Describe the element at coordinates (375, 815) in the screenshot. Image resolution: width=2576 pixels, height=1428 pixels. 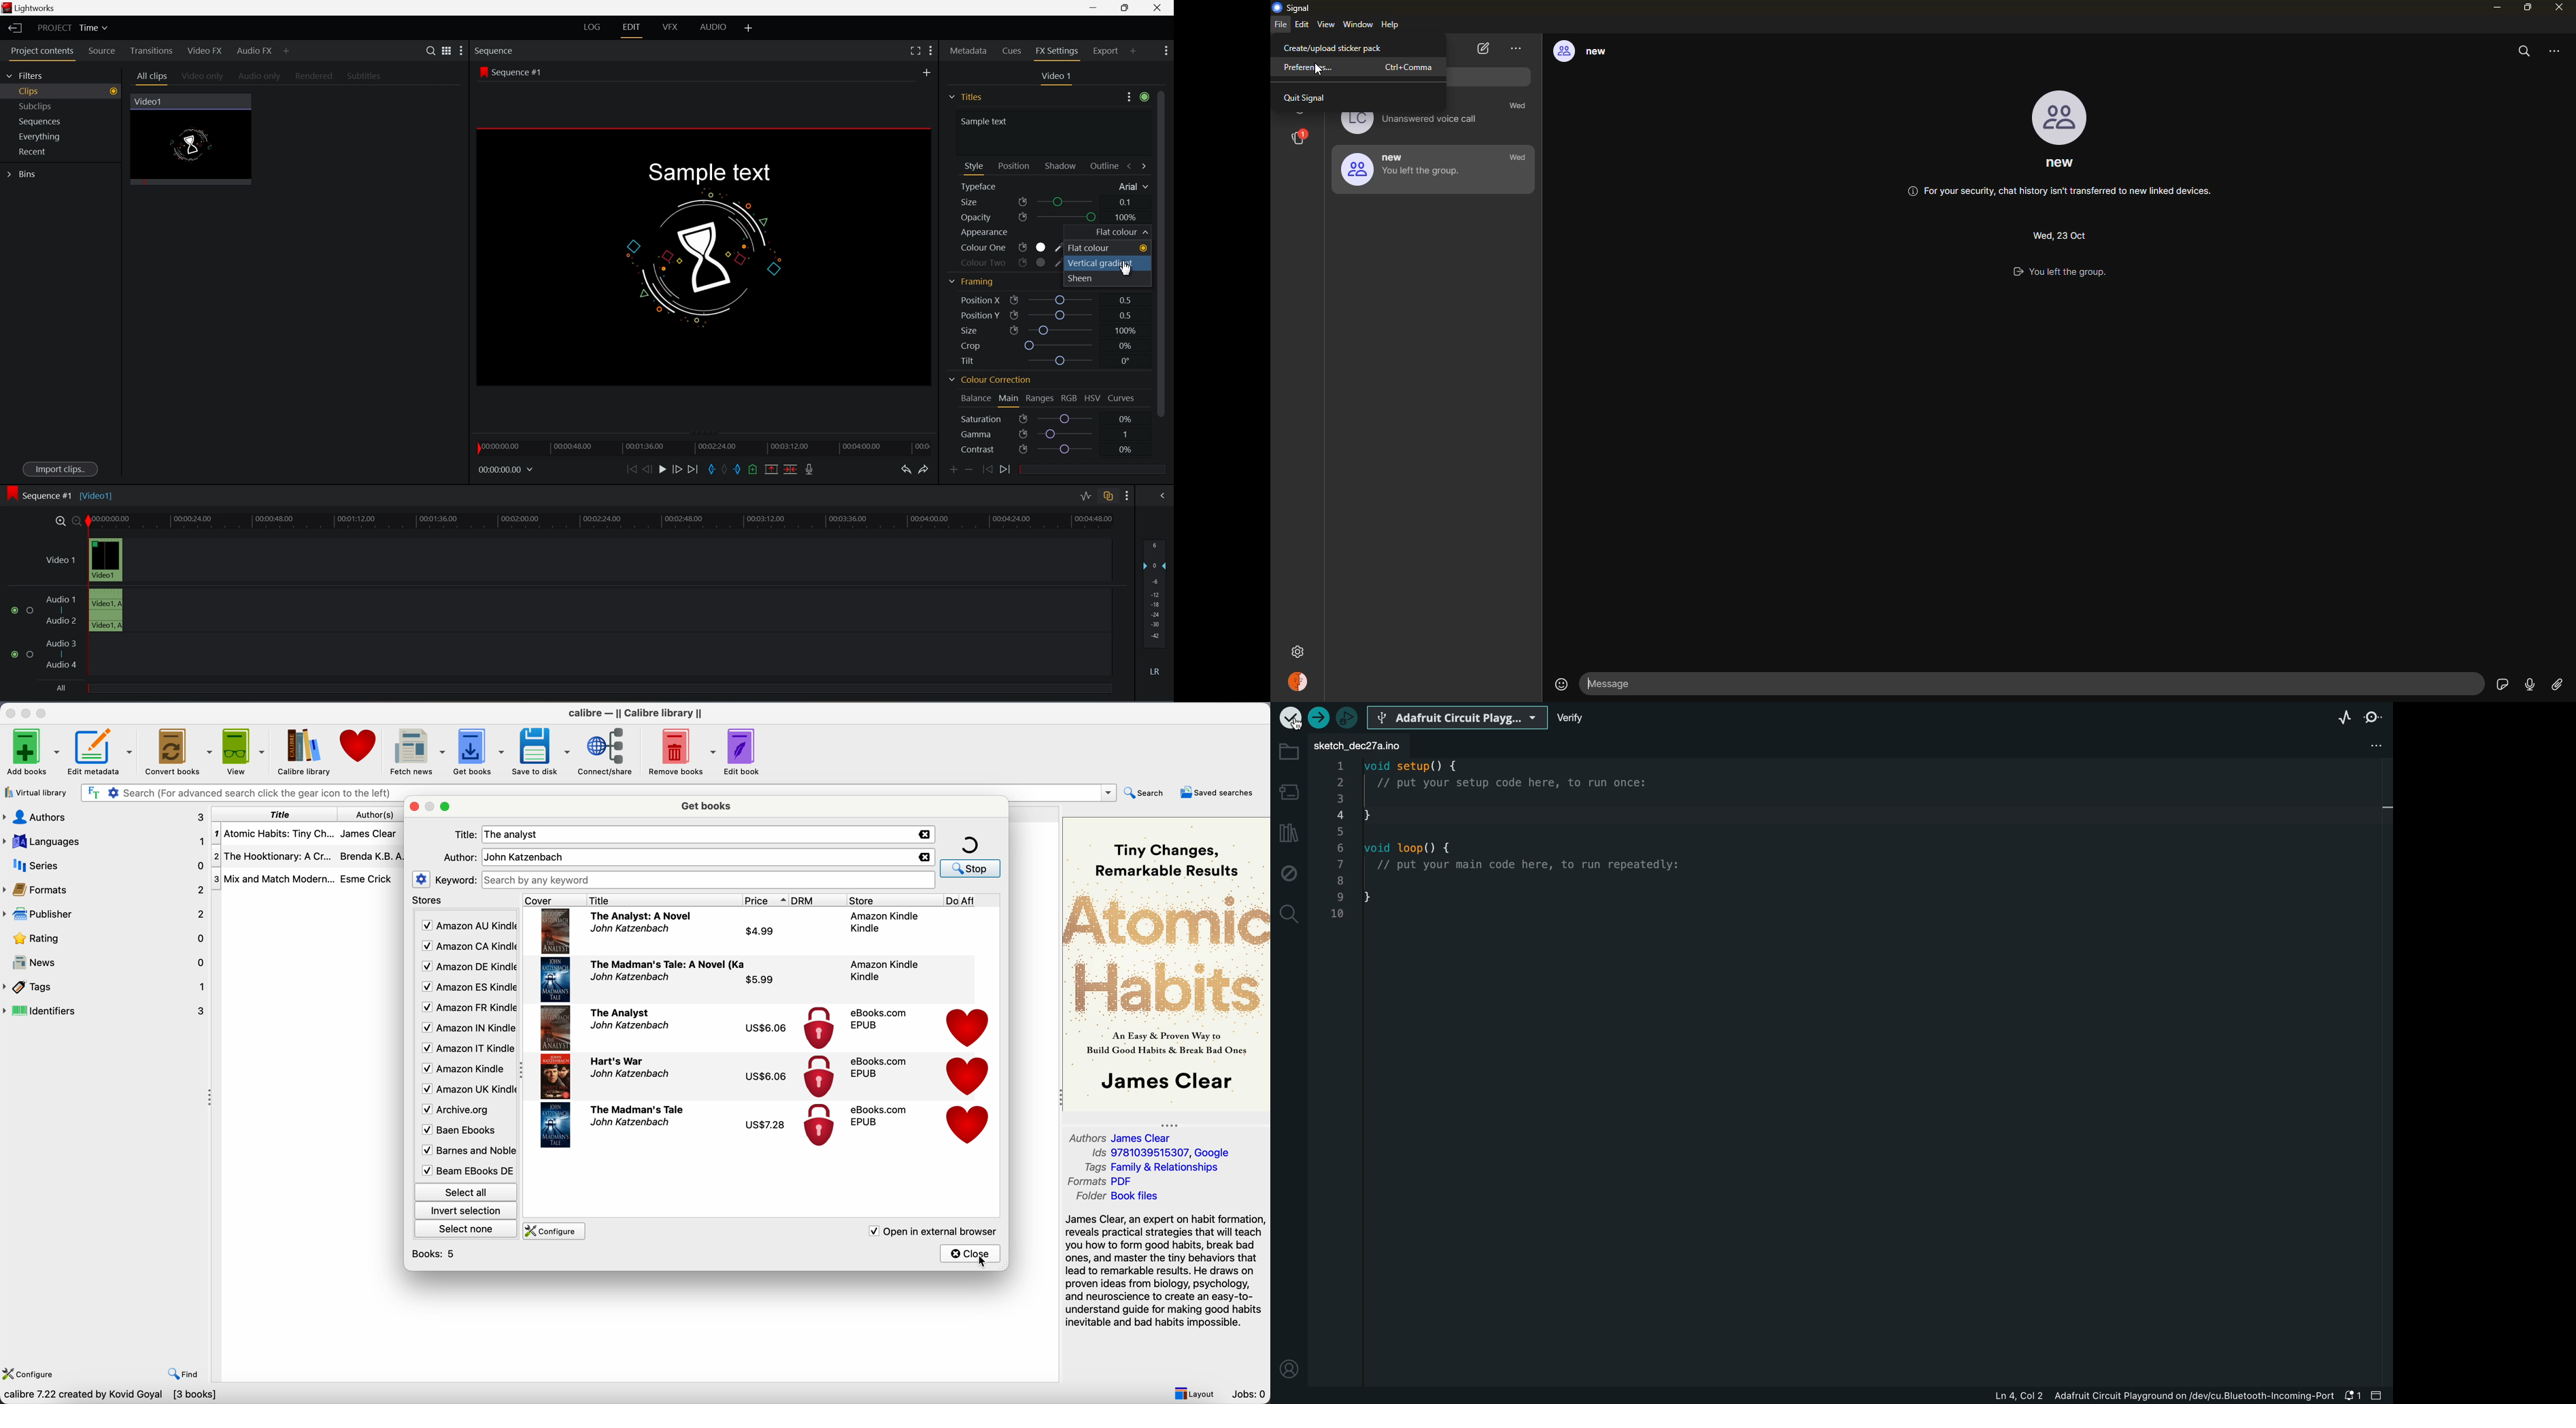
I see `authors` at that location.